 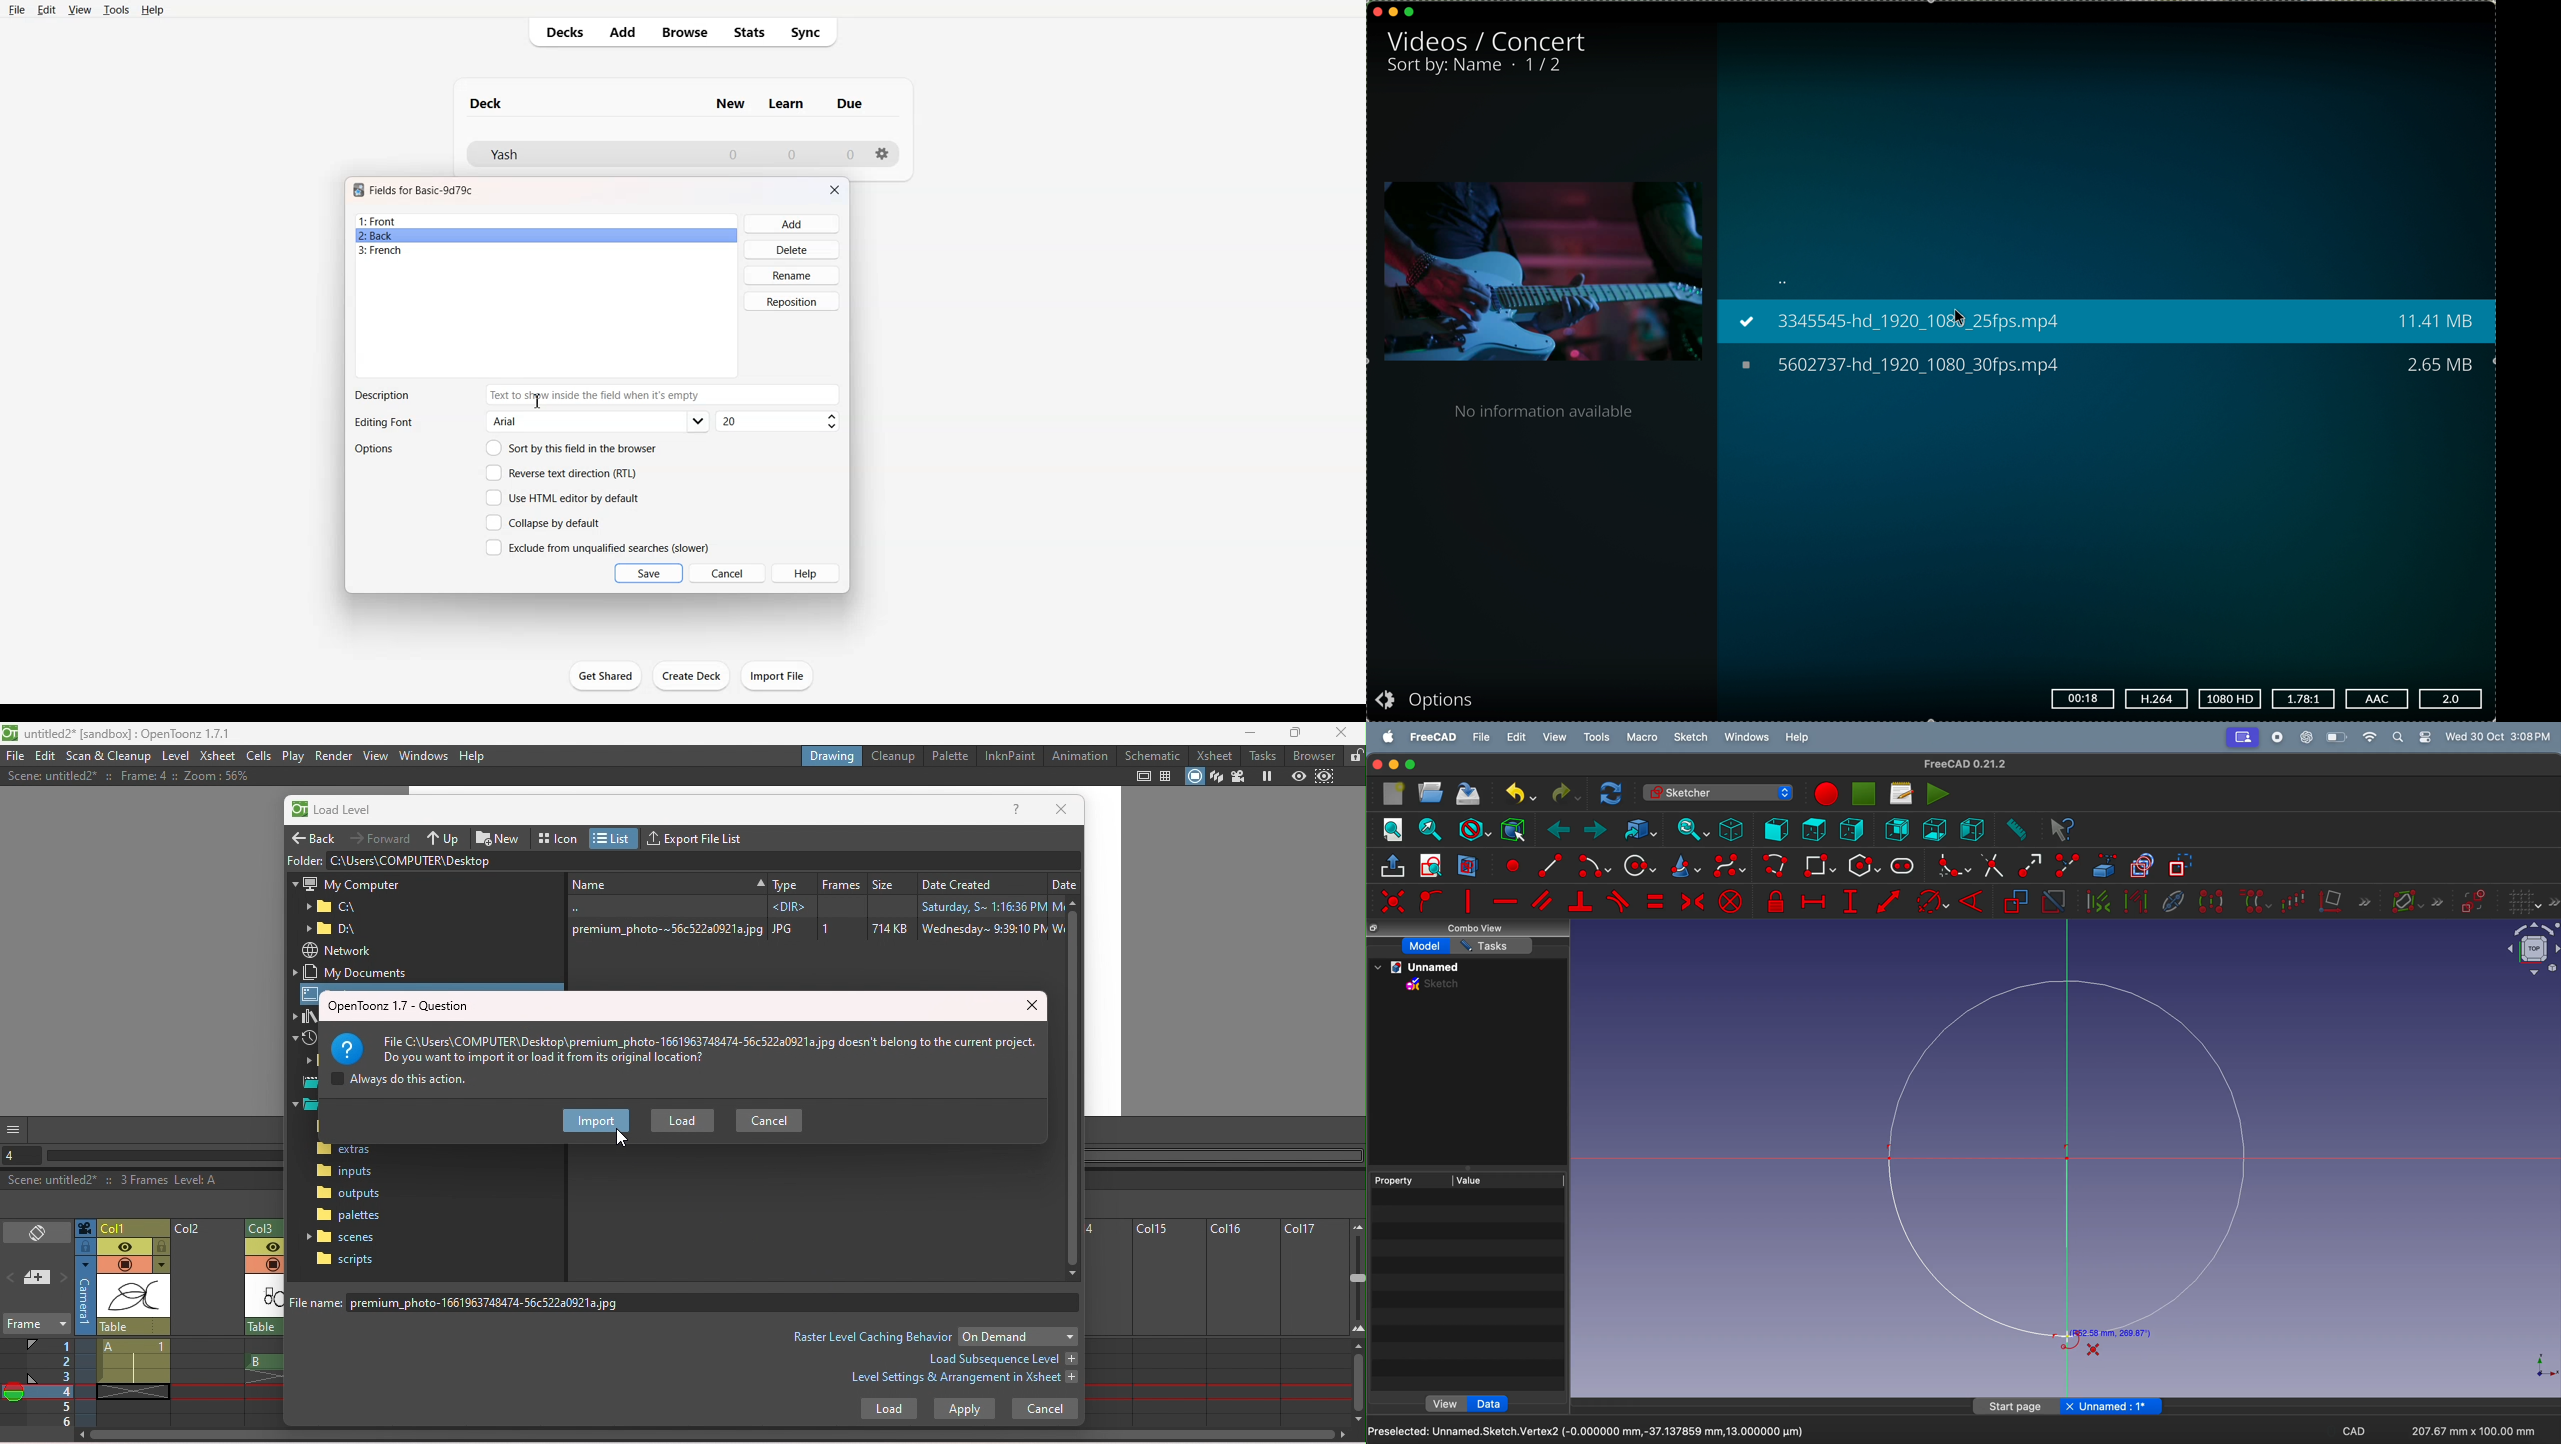 What do you see at coordinates (2533, 902) in the screenshot?
I see `grid` at bounding box center [2533, 902].